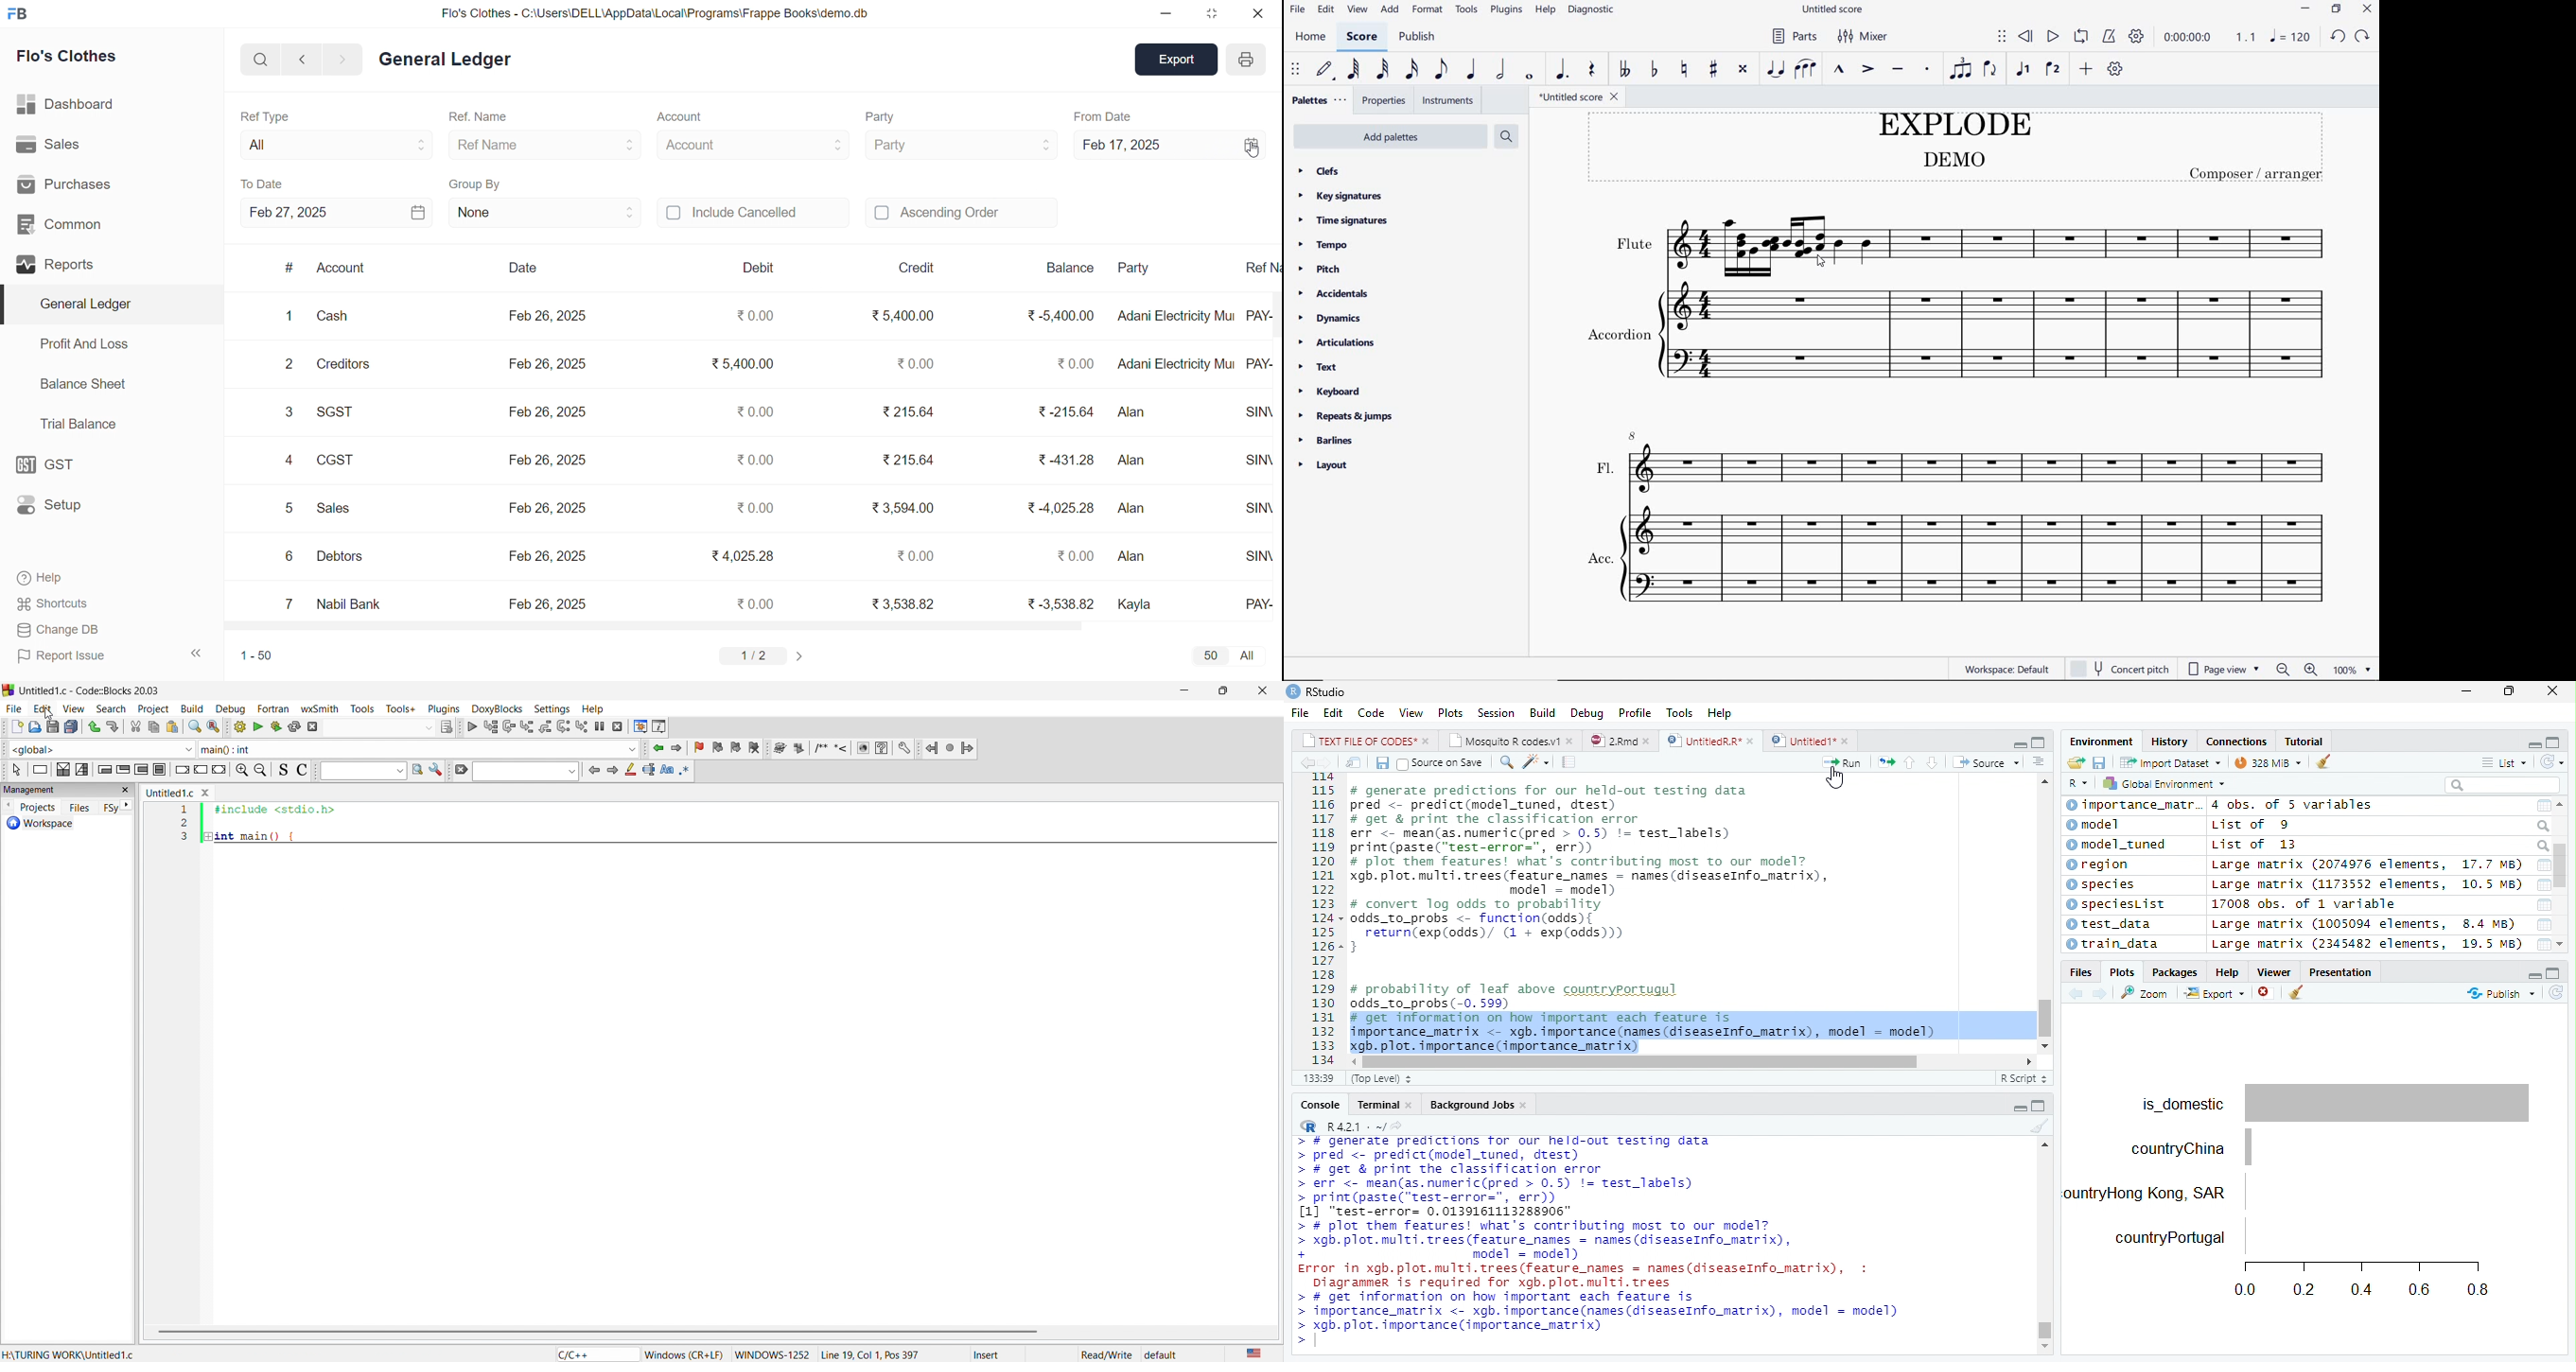  Describe the element at coordinates (2543, 825) in the screenshot. I see `Search` at that location.